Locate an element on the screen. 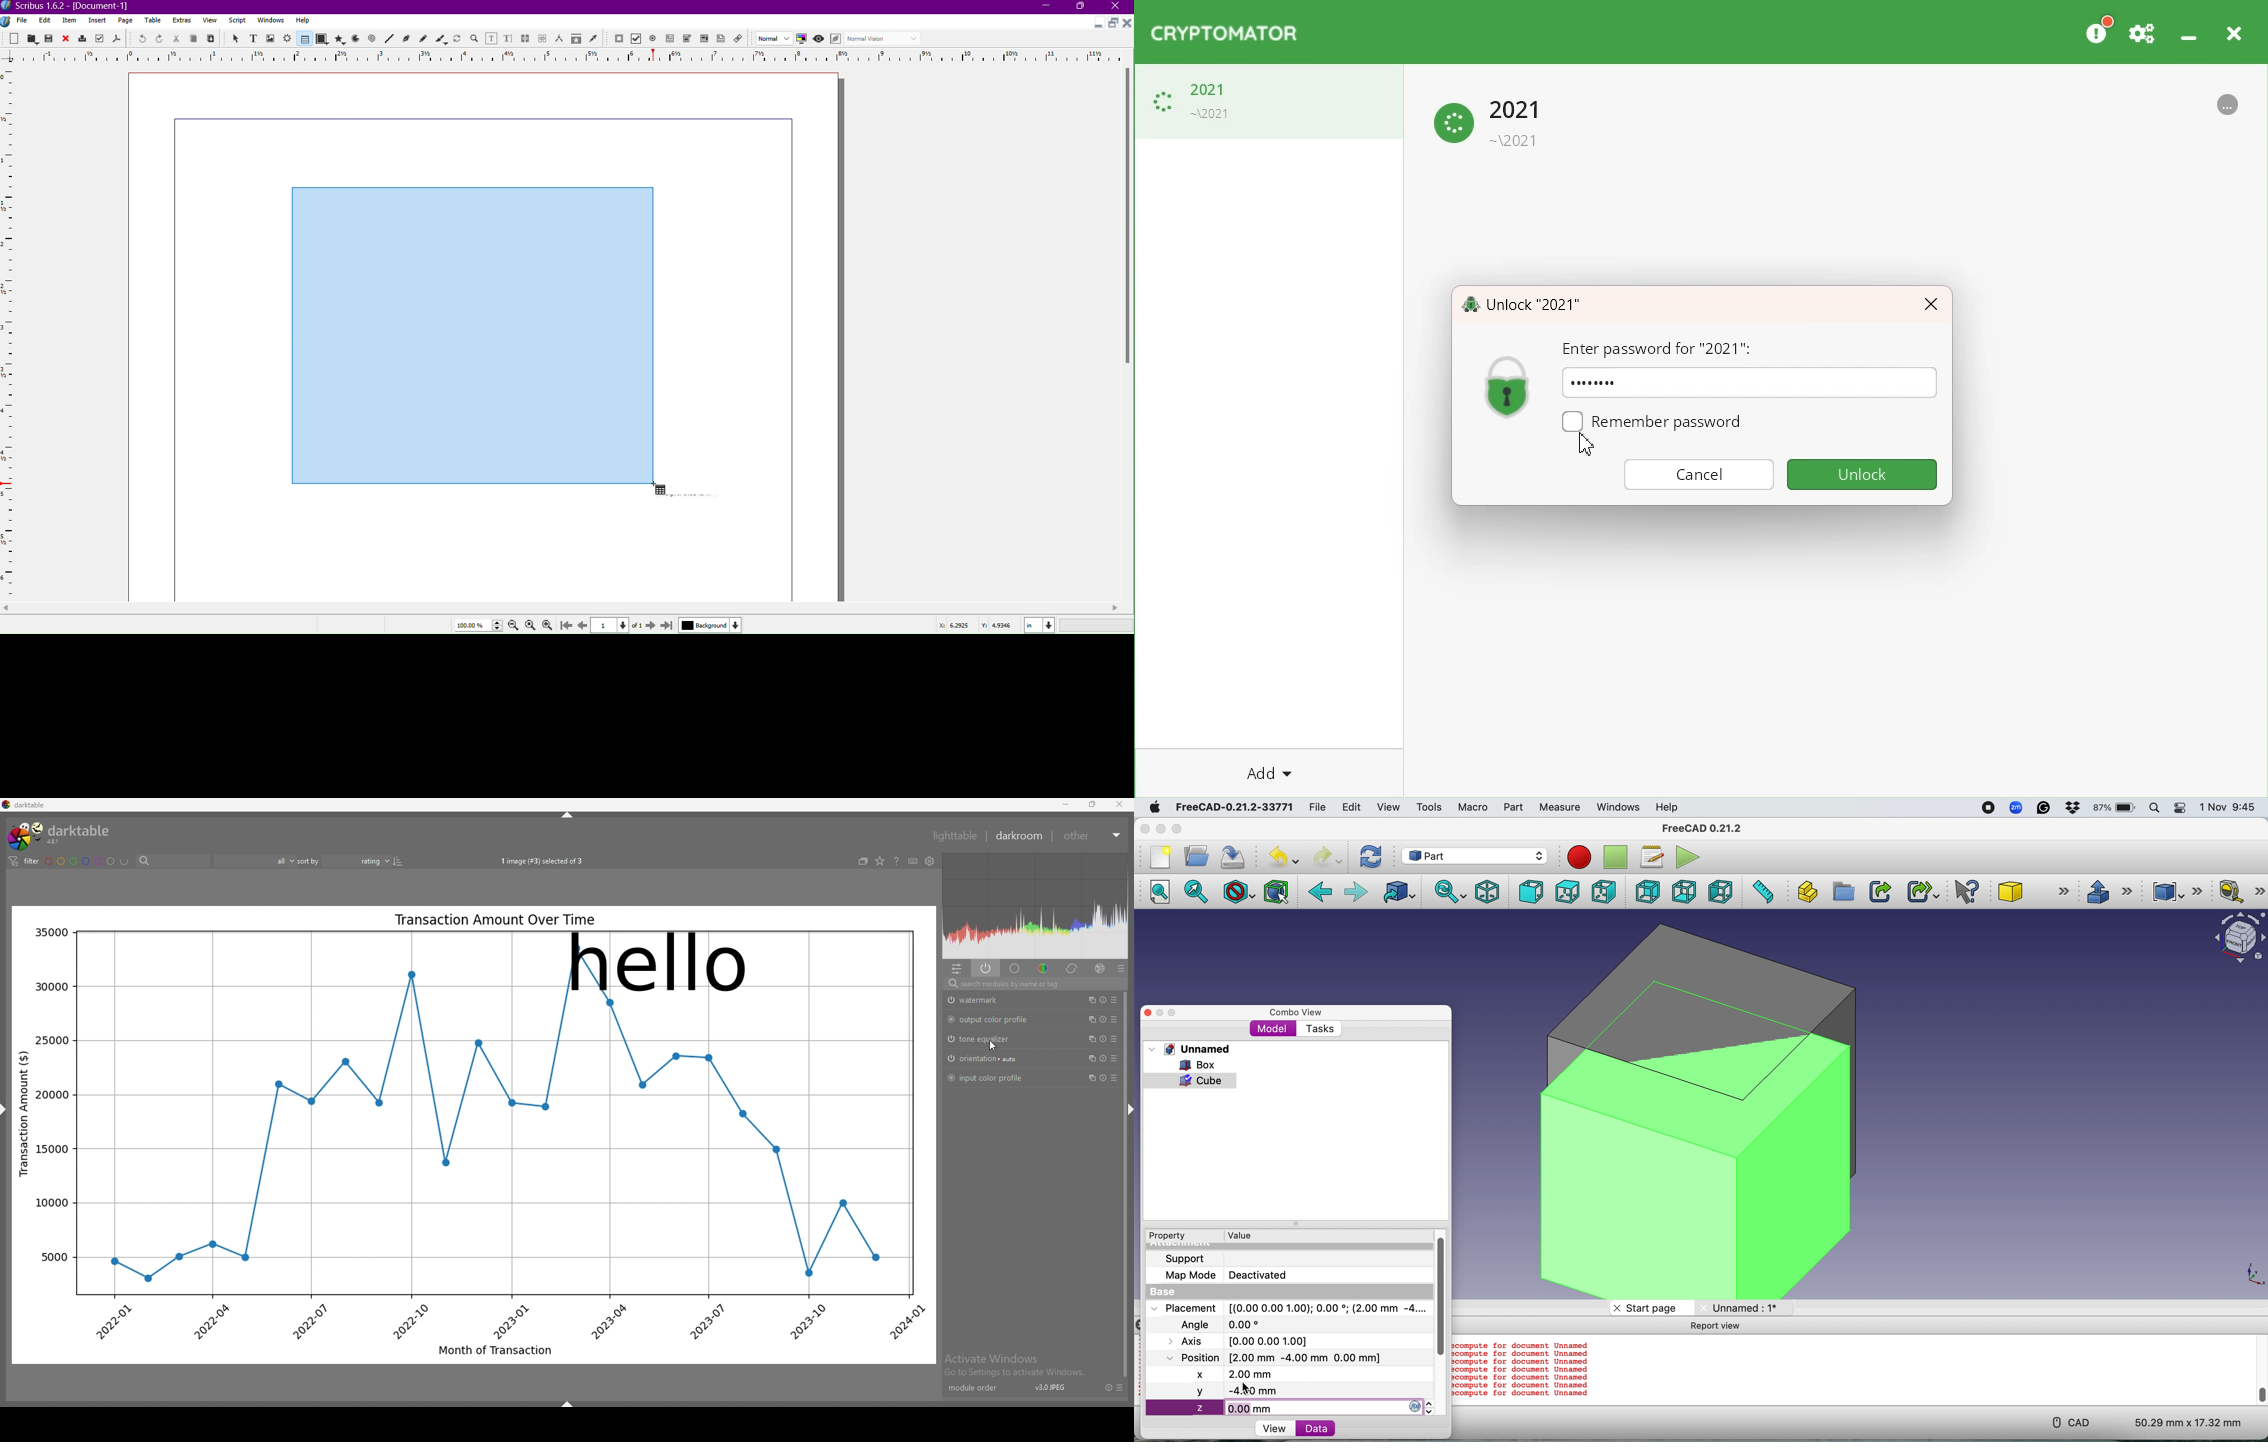 Image resolution: width=2268 pixels, height=1456 pixels. Dropbox is located at coordinates (2073, 809).